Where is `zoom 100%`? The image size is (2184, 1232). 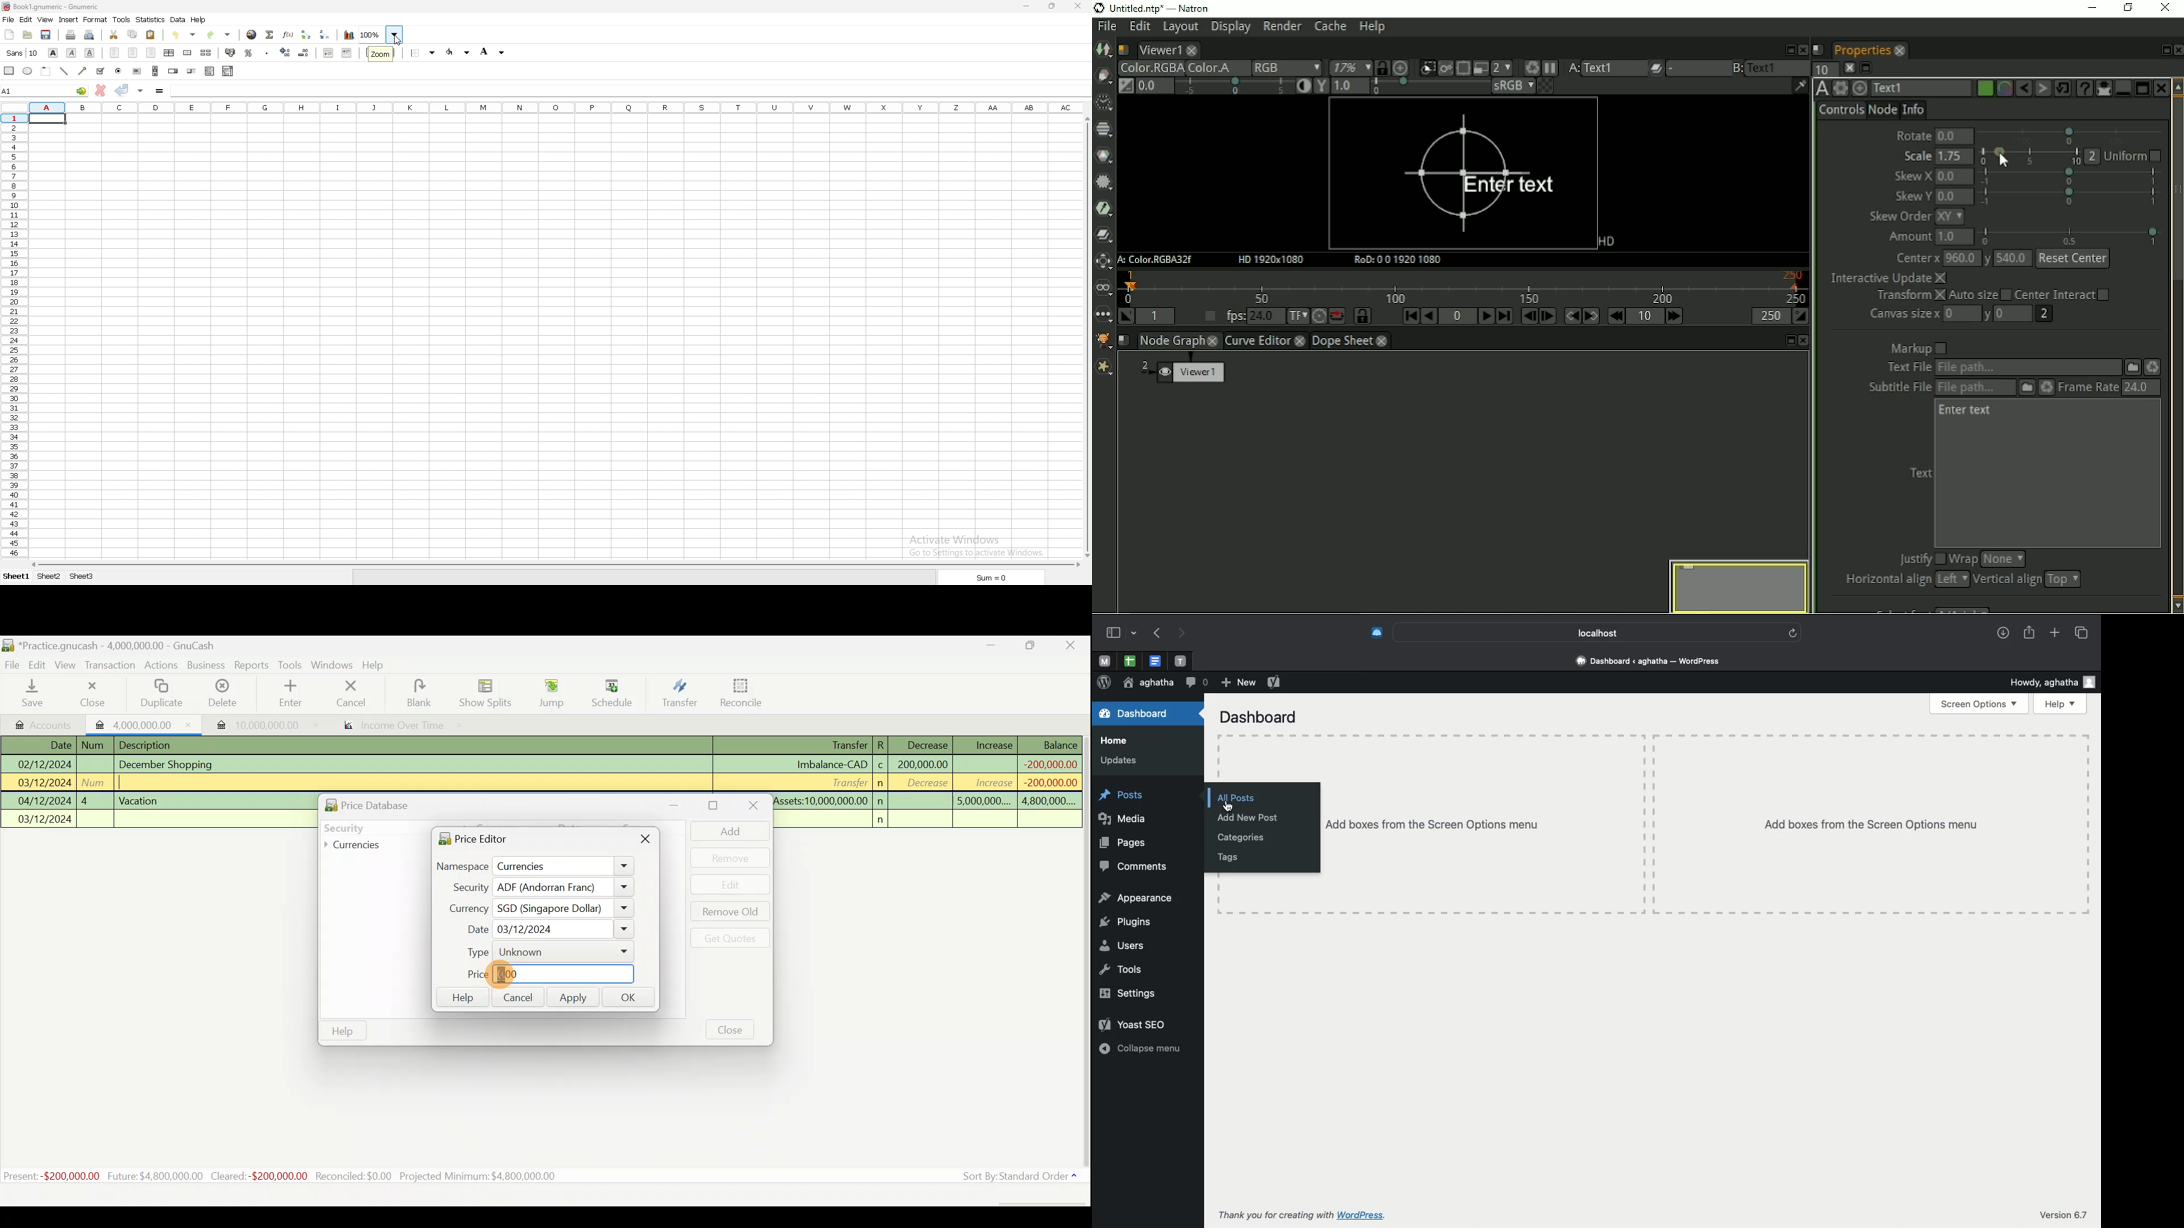
zoom 100% is located at coordinates (370, 35).